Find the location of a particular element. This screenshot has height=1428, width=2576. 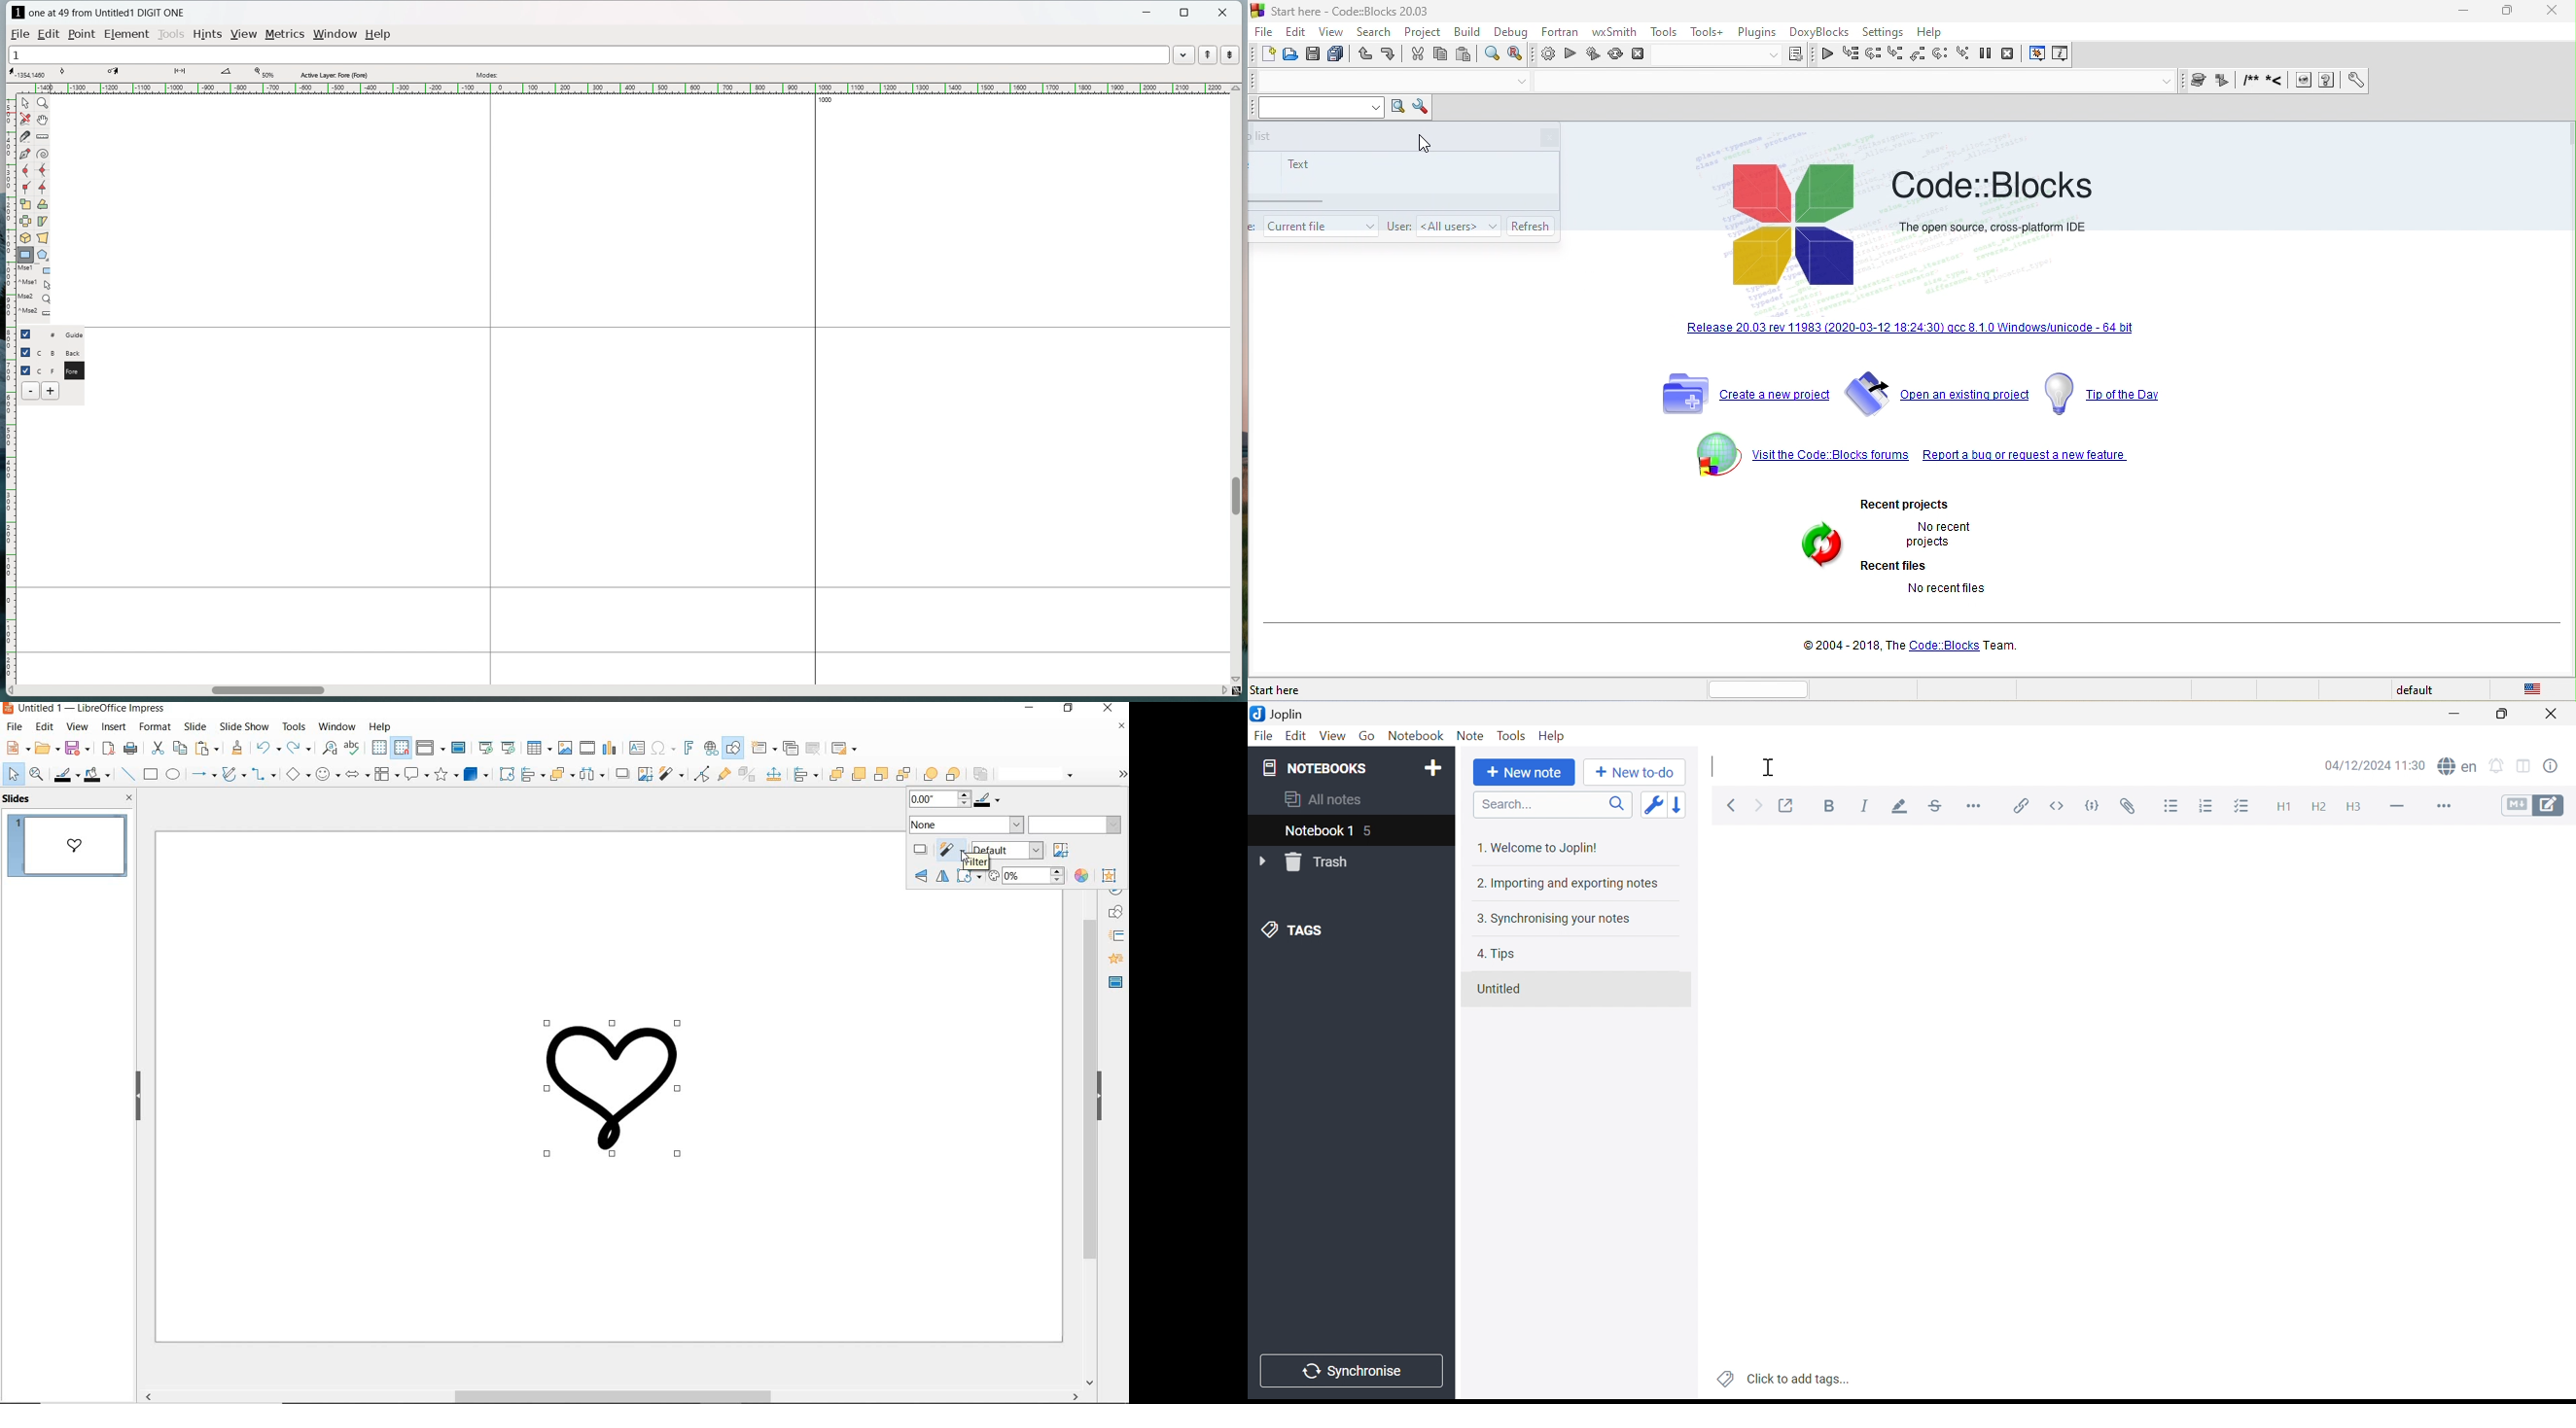

redo is located at coordinates (299, 748).